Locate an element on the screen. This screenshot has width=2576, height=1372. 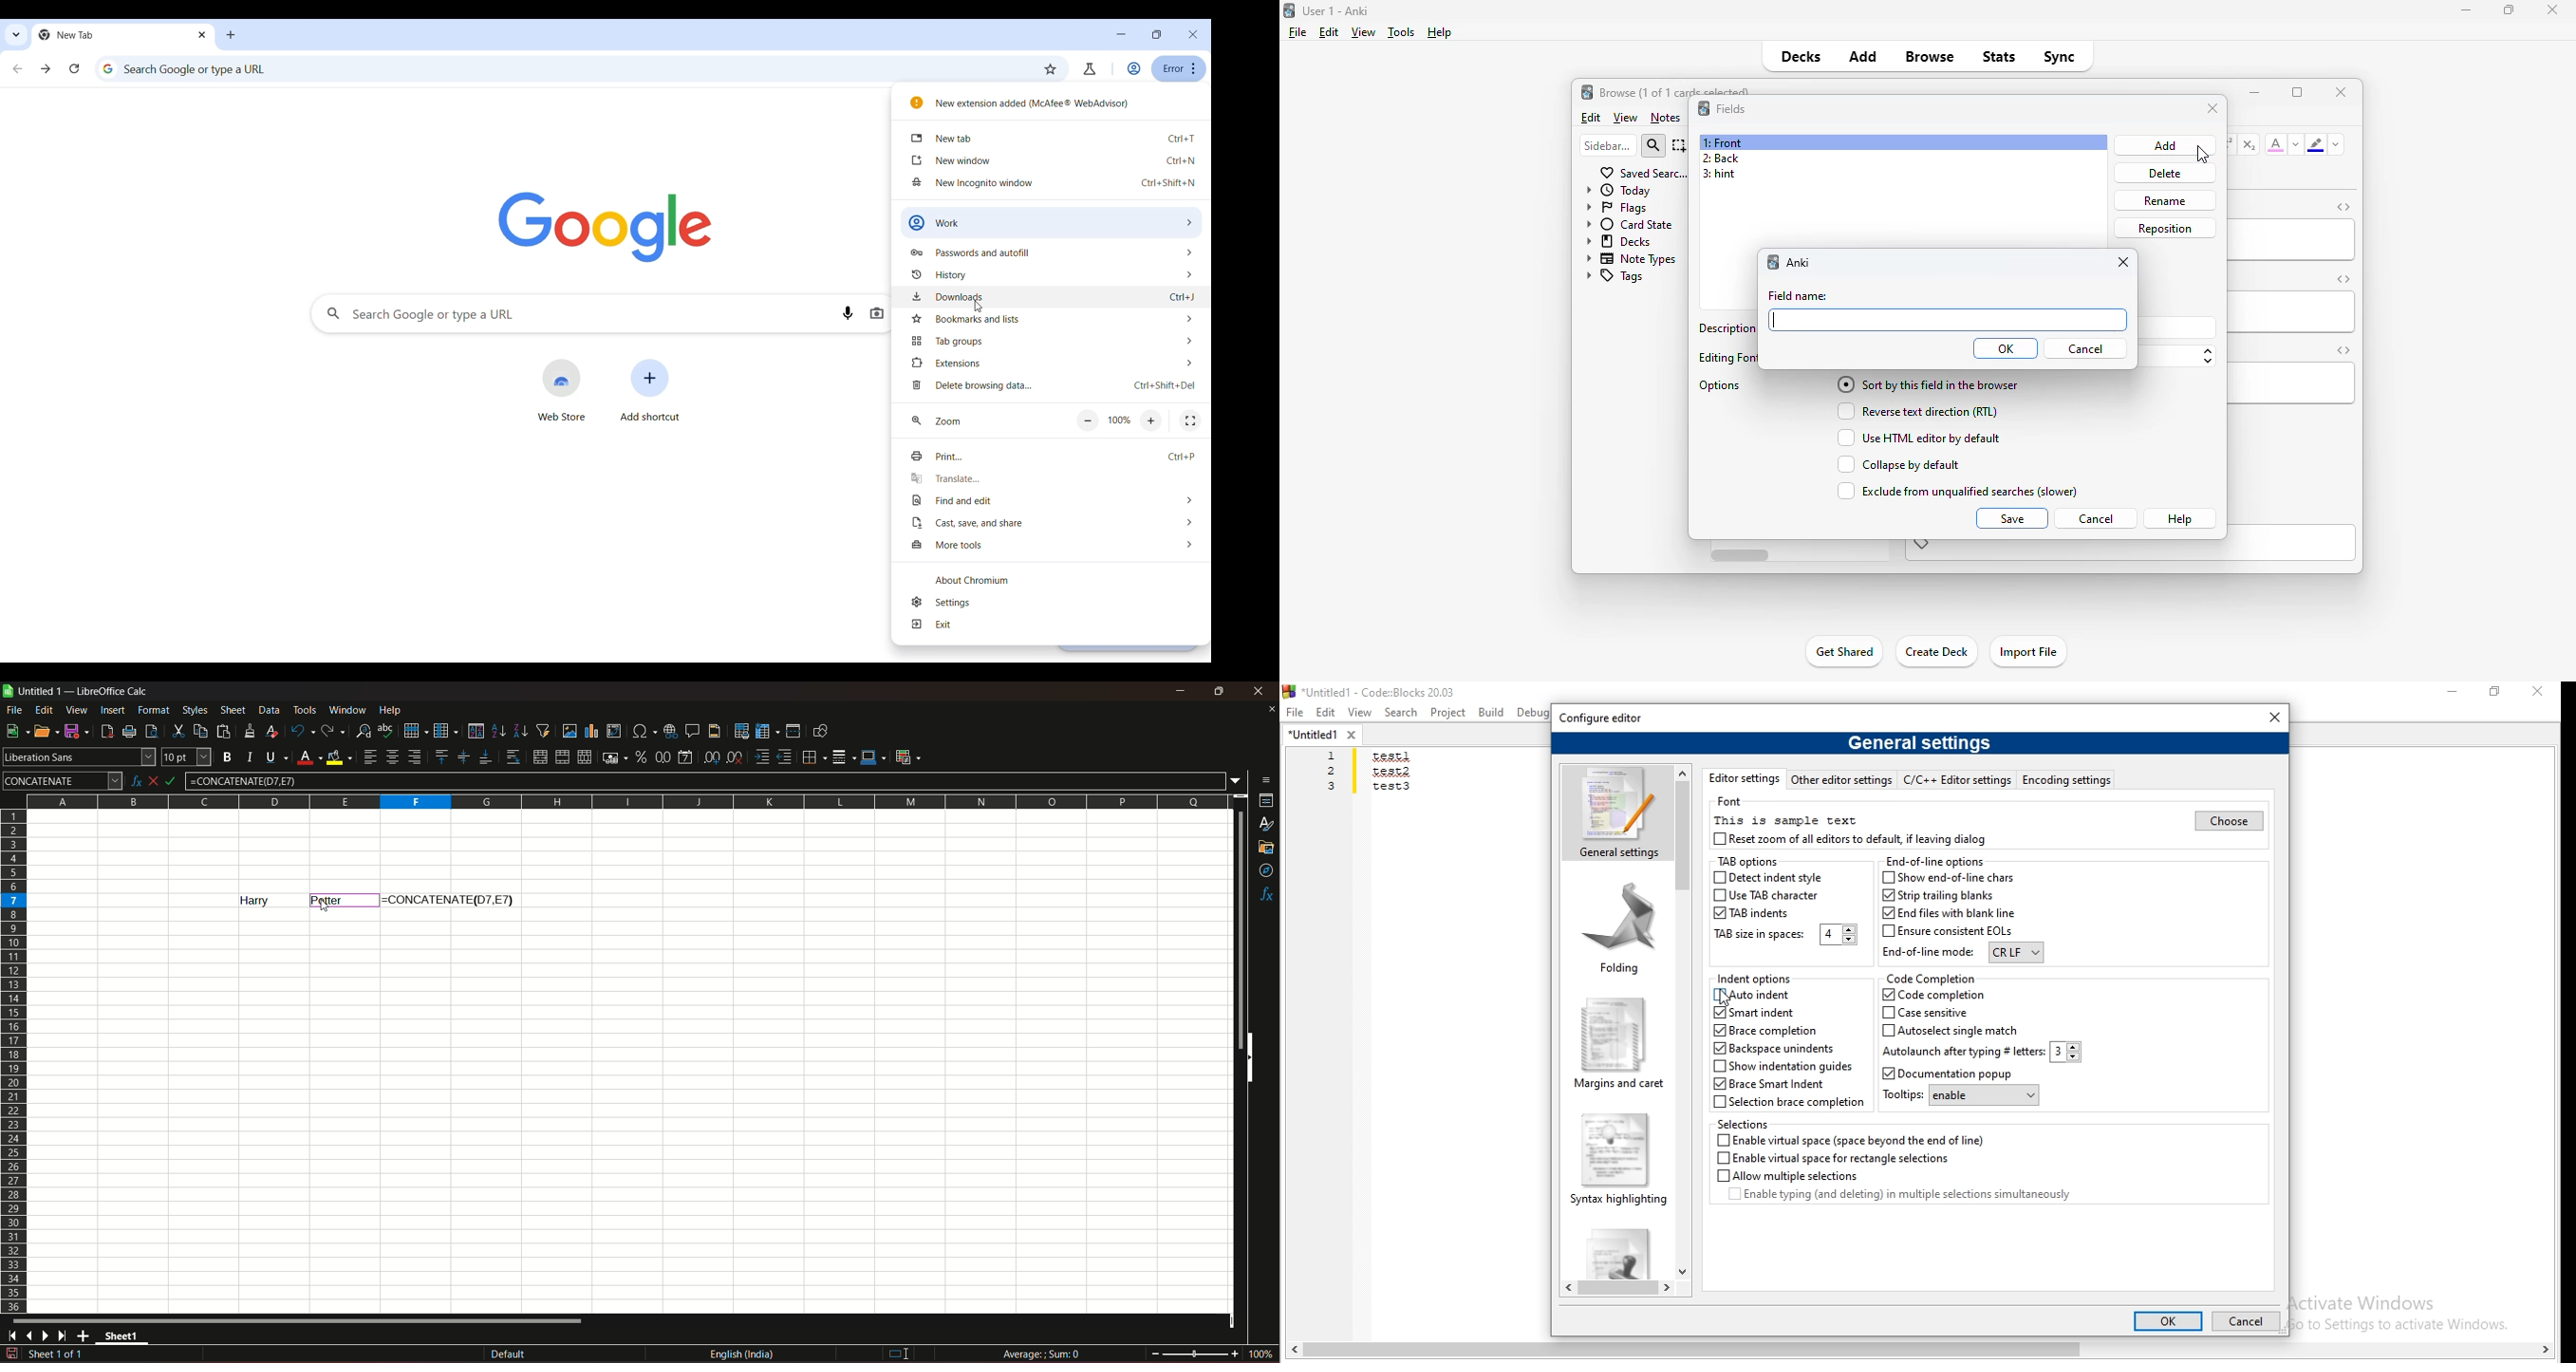
export directly as PDF is located at coordinates (106, 730).